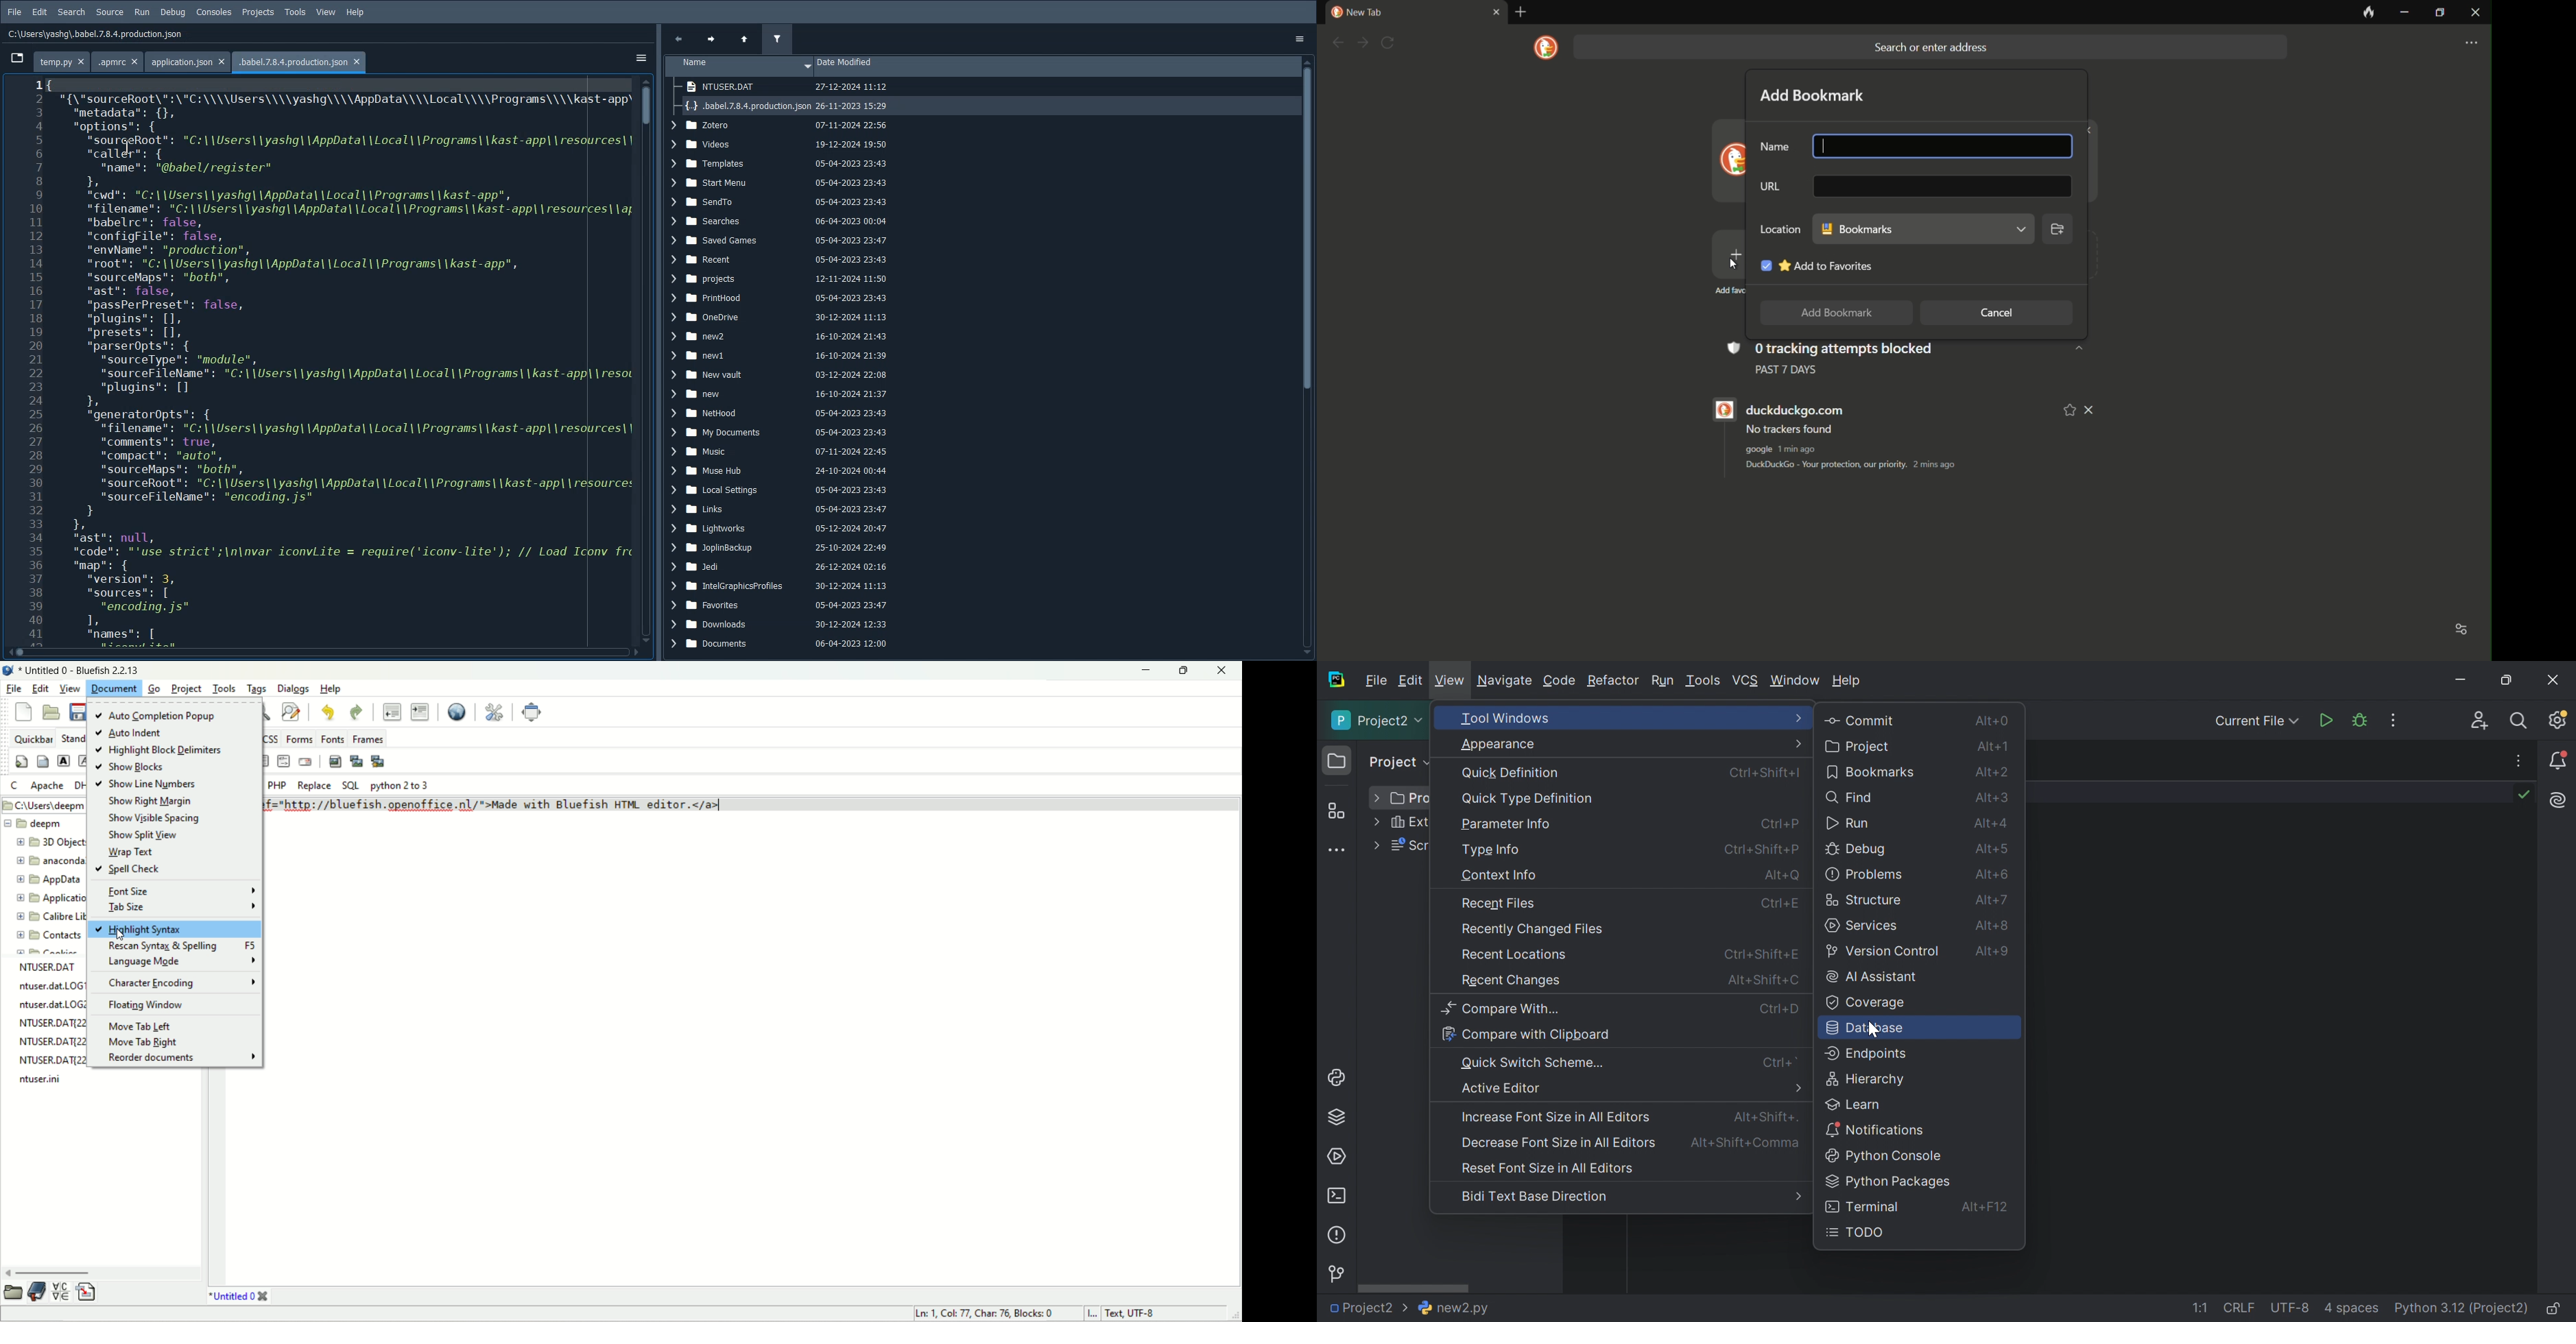 The image size is (2576, 1344). Describe the element at coordinates (1337, 43) in the screenshot. I see `back` at that location.